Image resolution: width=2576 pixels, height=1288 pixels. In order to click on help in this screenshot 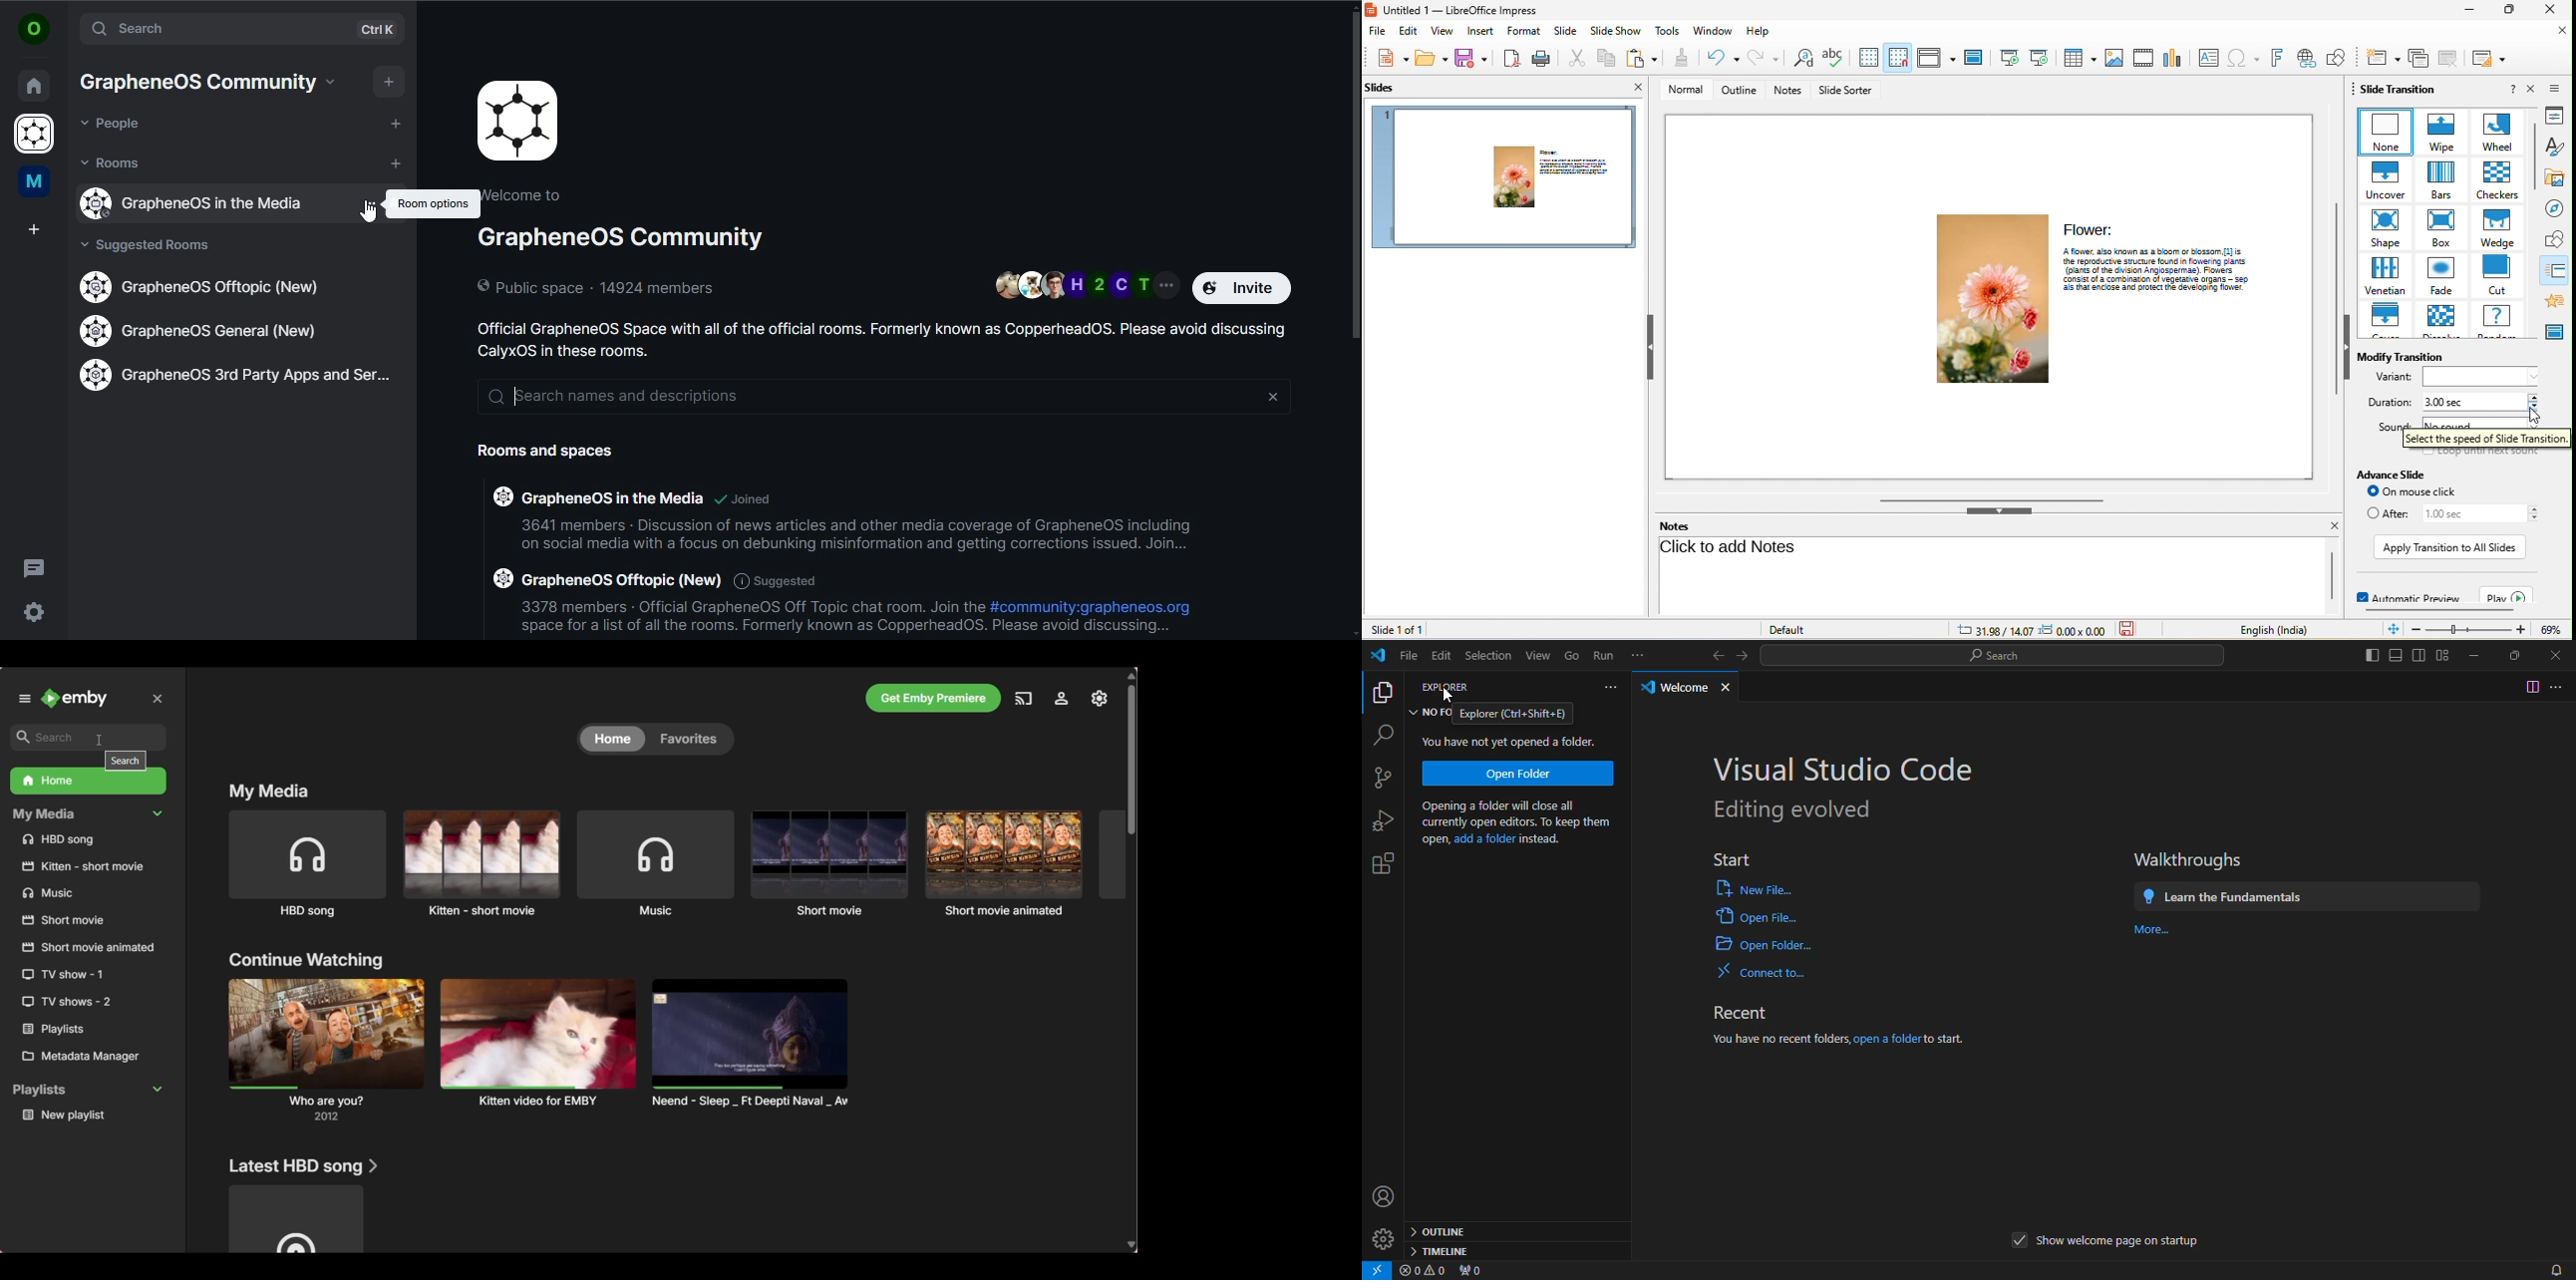, I will do `click(2512, 90)`.